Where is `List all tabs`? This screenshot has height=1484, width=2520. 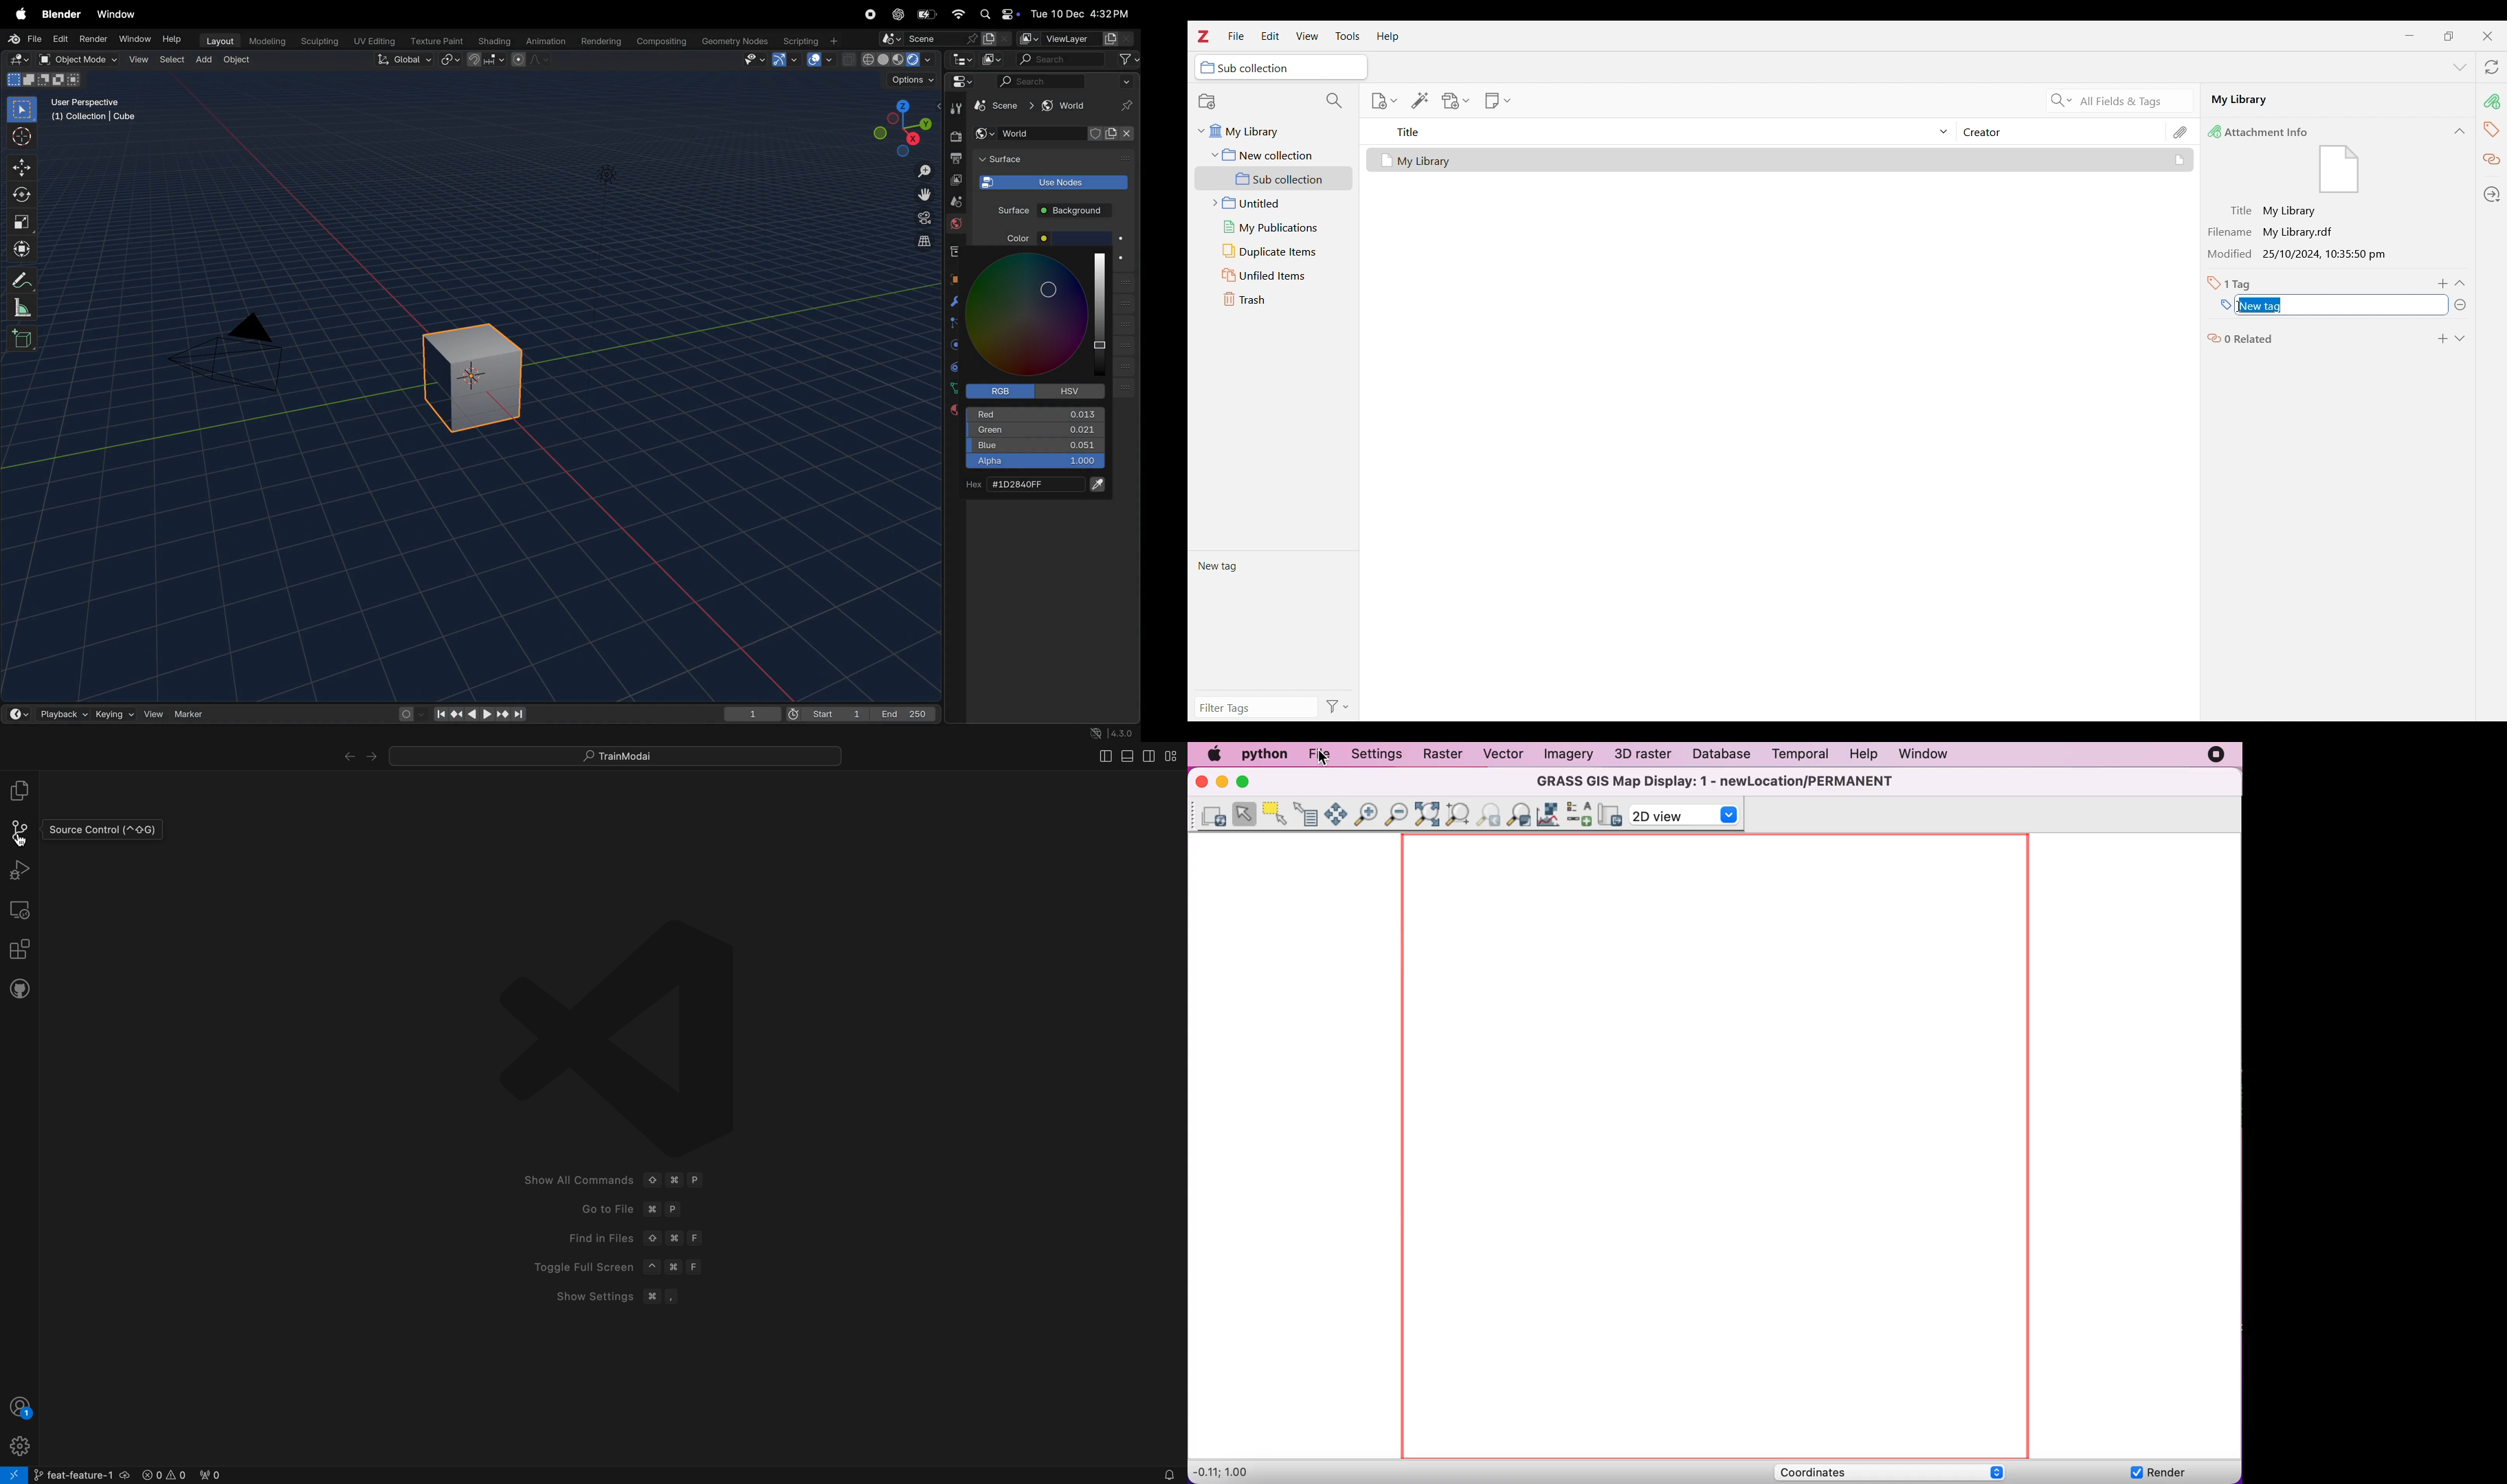
List all tabs is located at coordinates (2460, 68).